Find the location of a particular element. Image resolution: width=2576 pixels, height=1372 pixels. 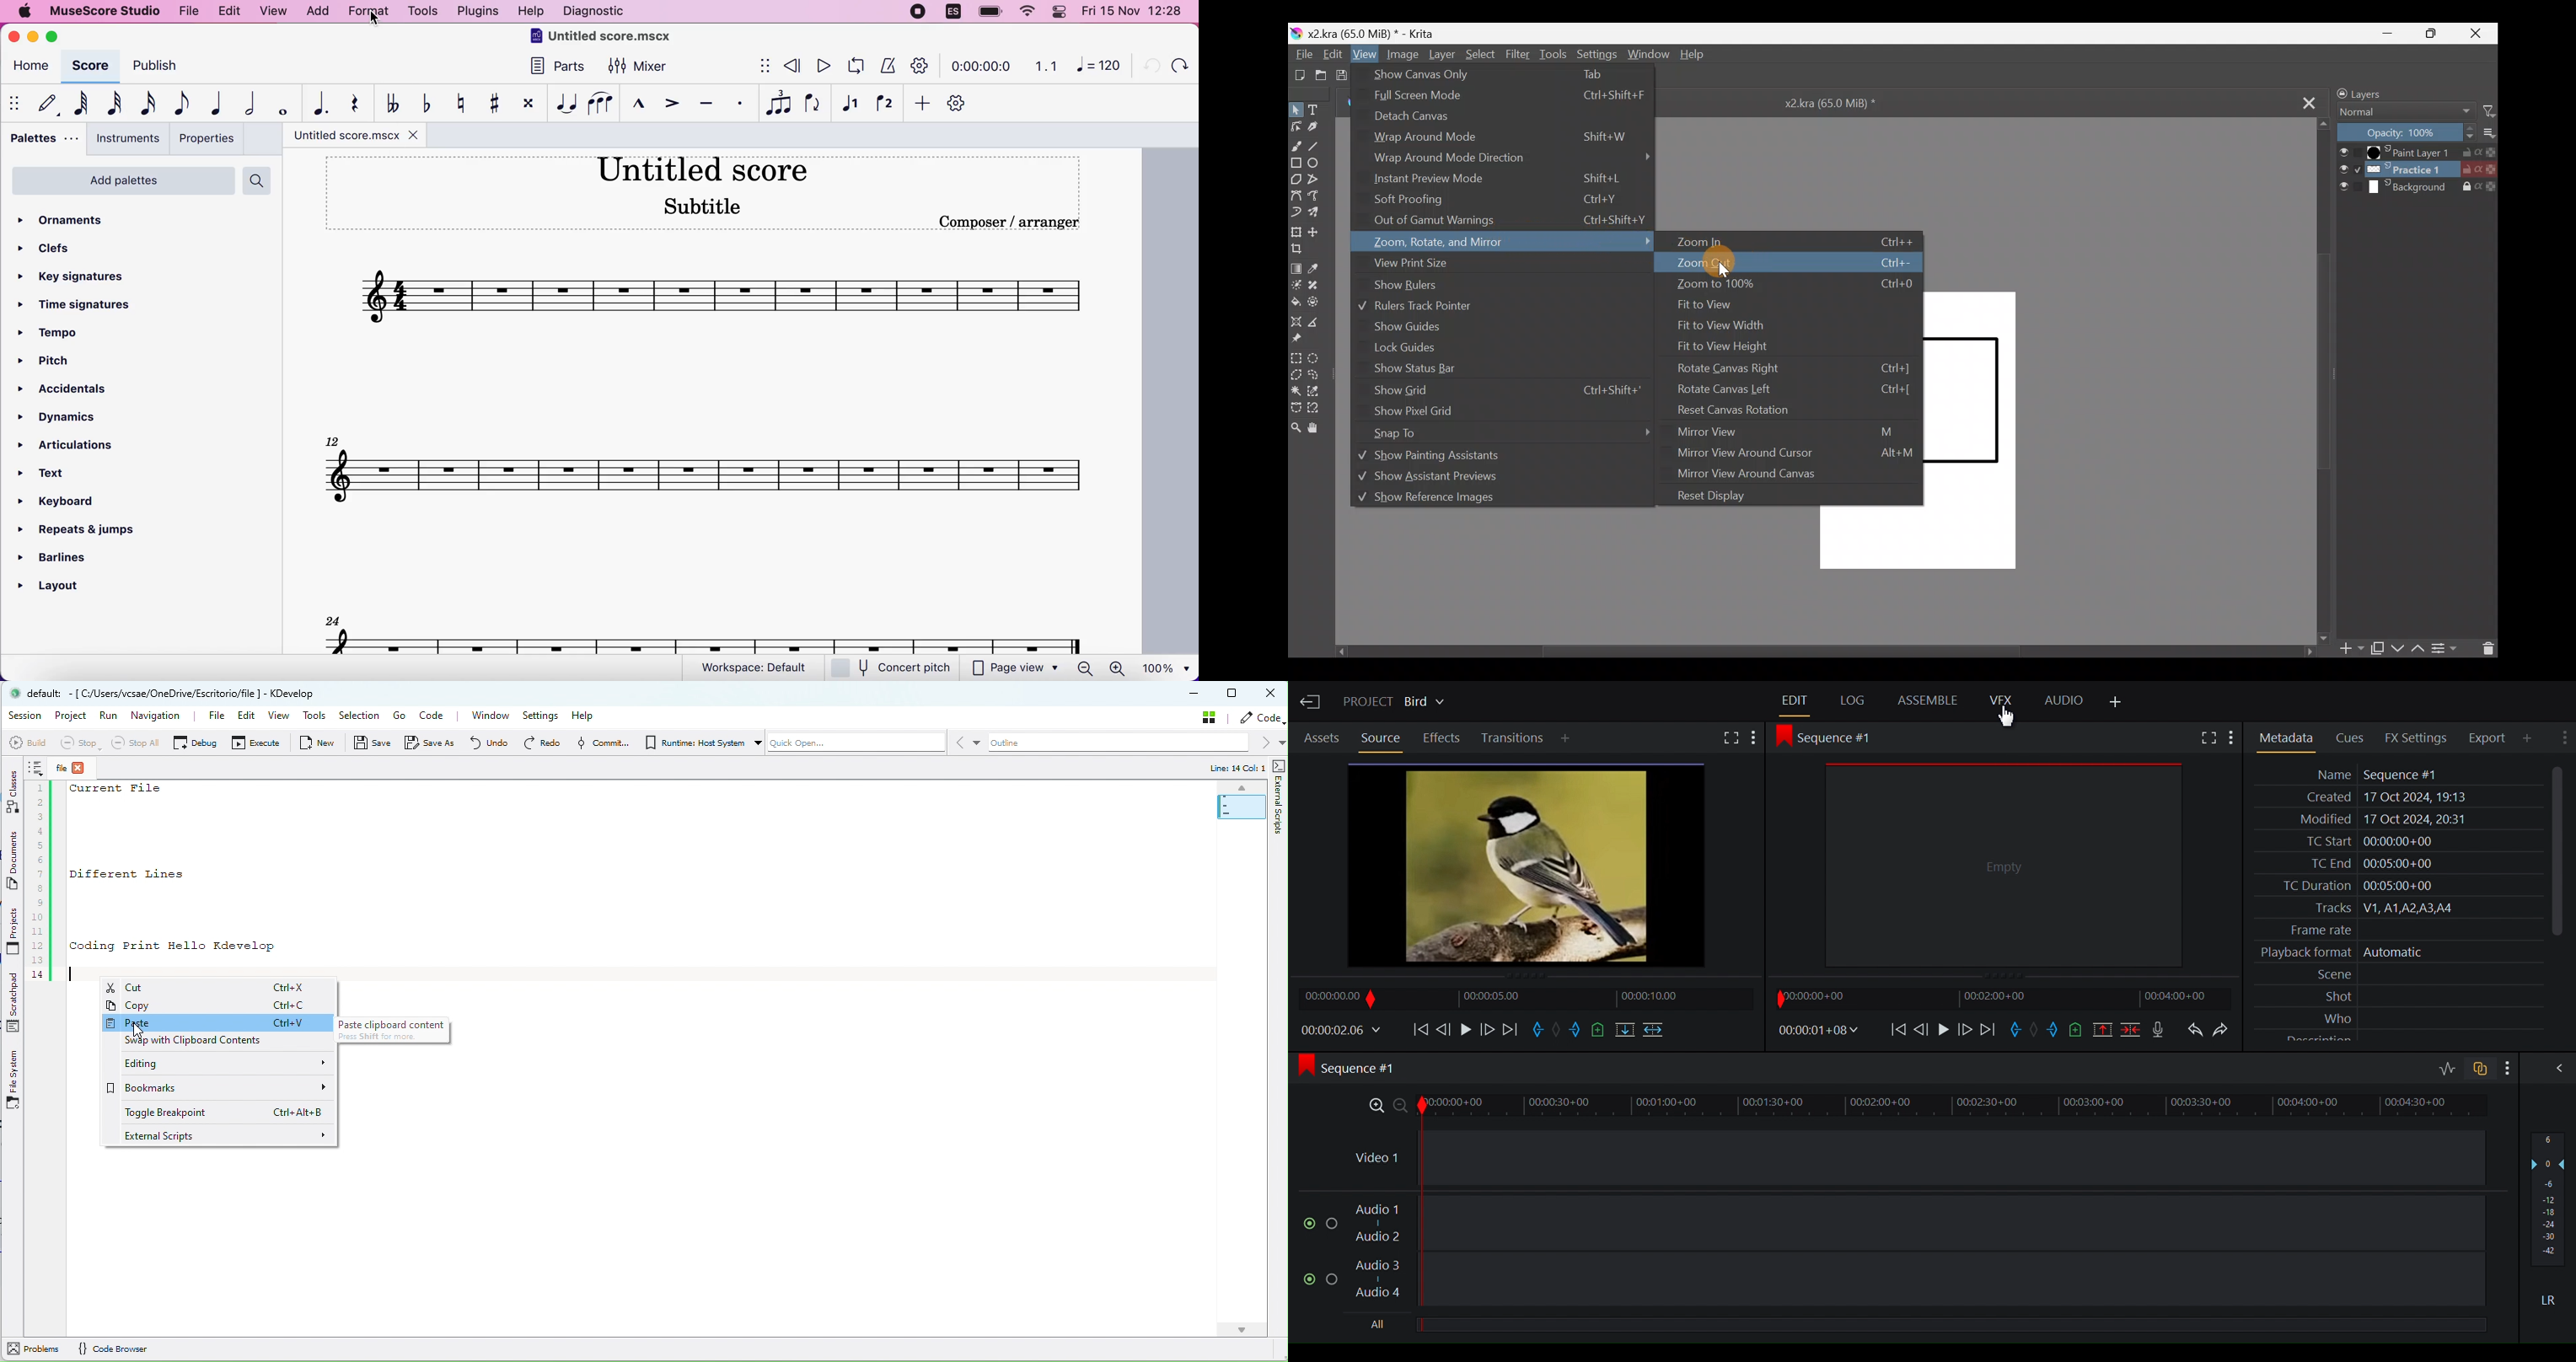

zoom in is located at coordinates (1117, 668).